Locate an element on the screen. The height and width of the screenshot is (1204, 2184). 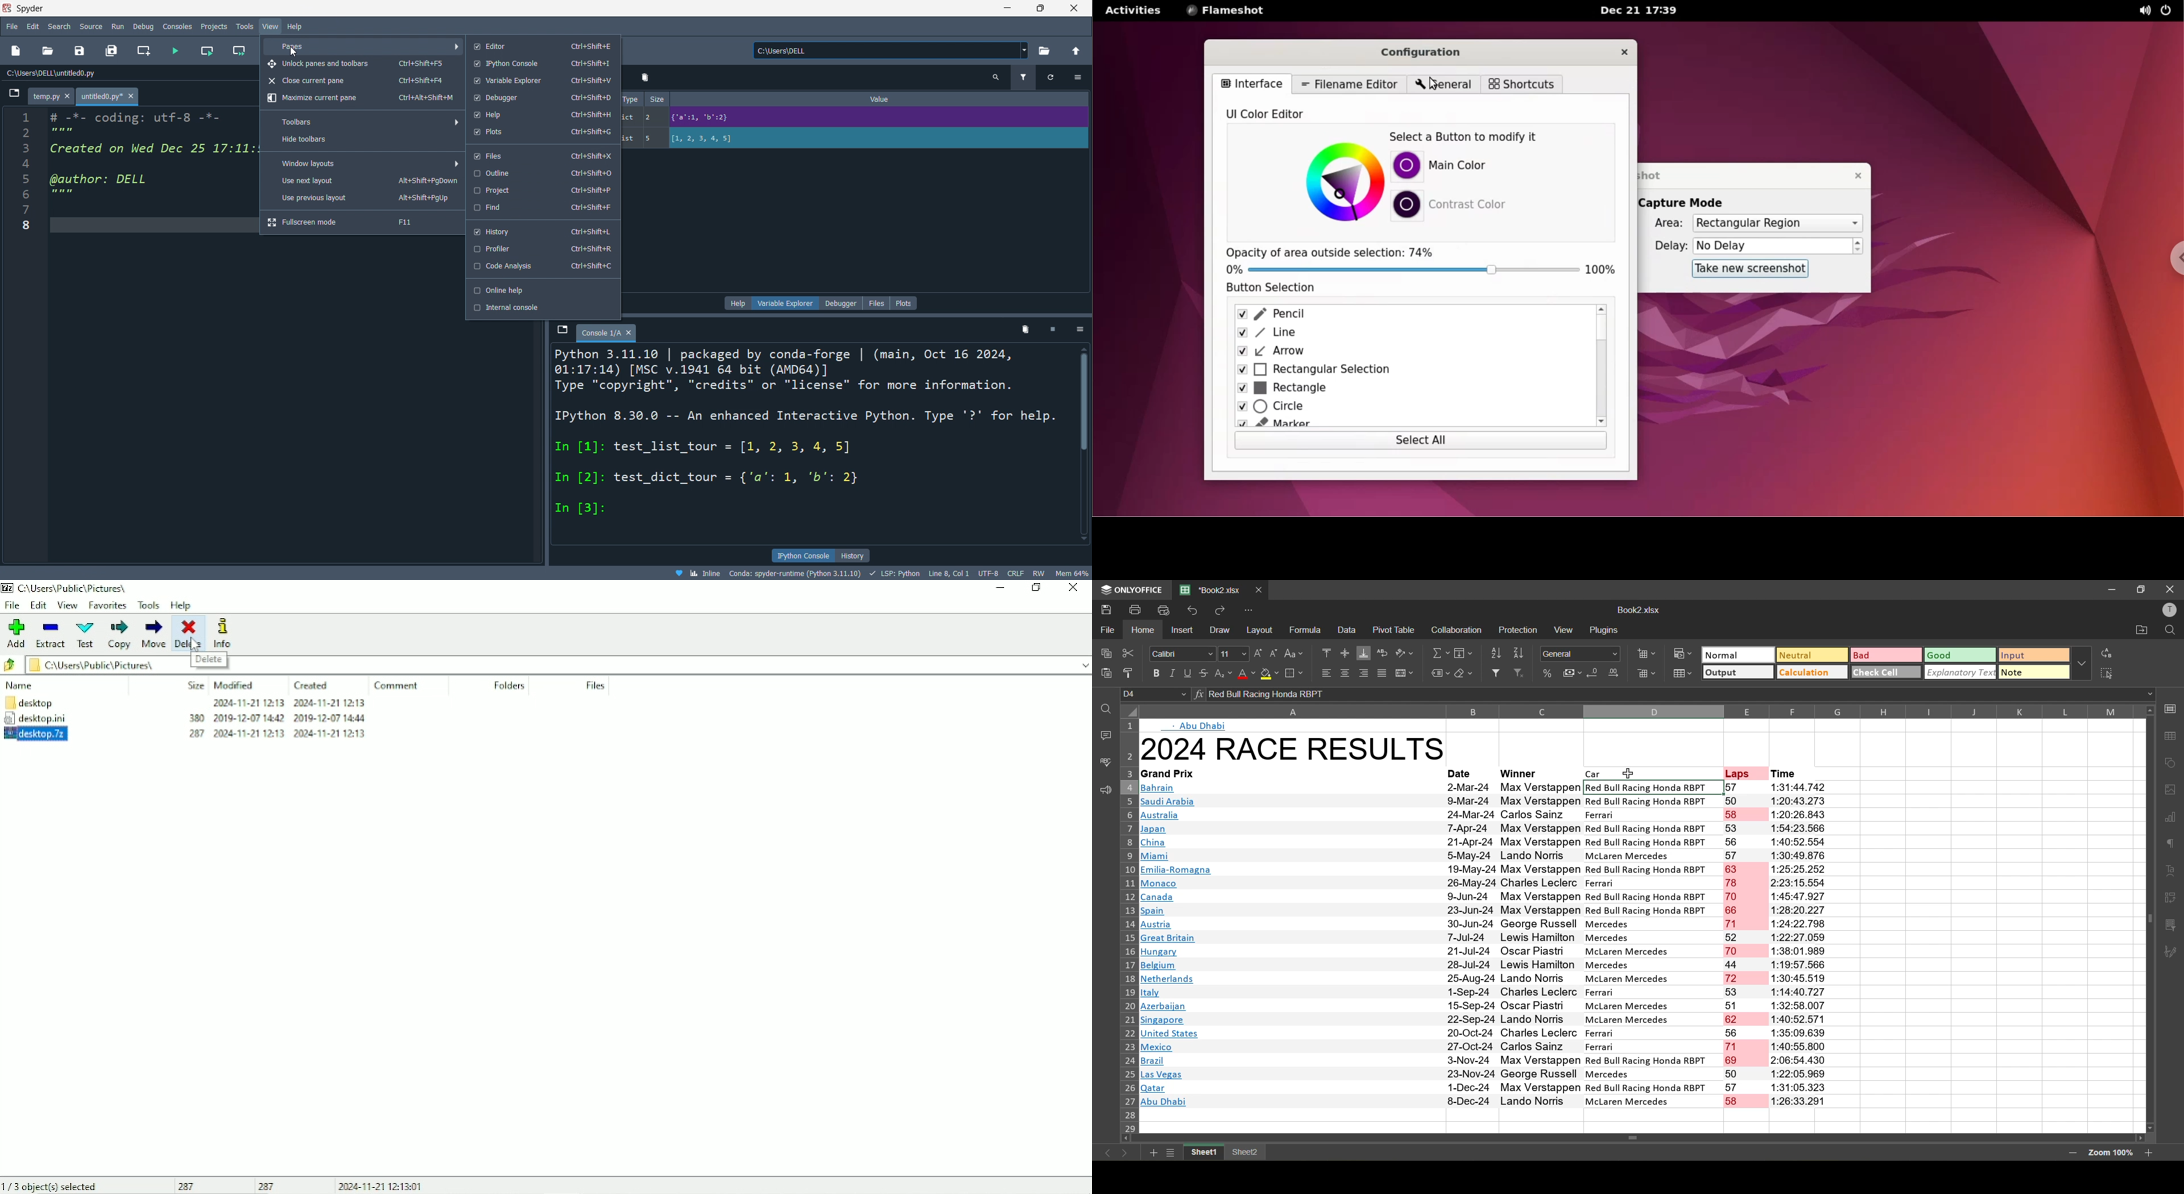
tab is located at coordinates (607, 333).